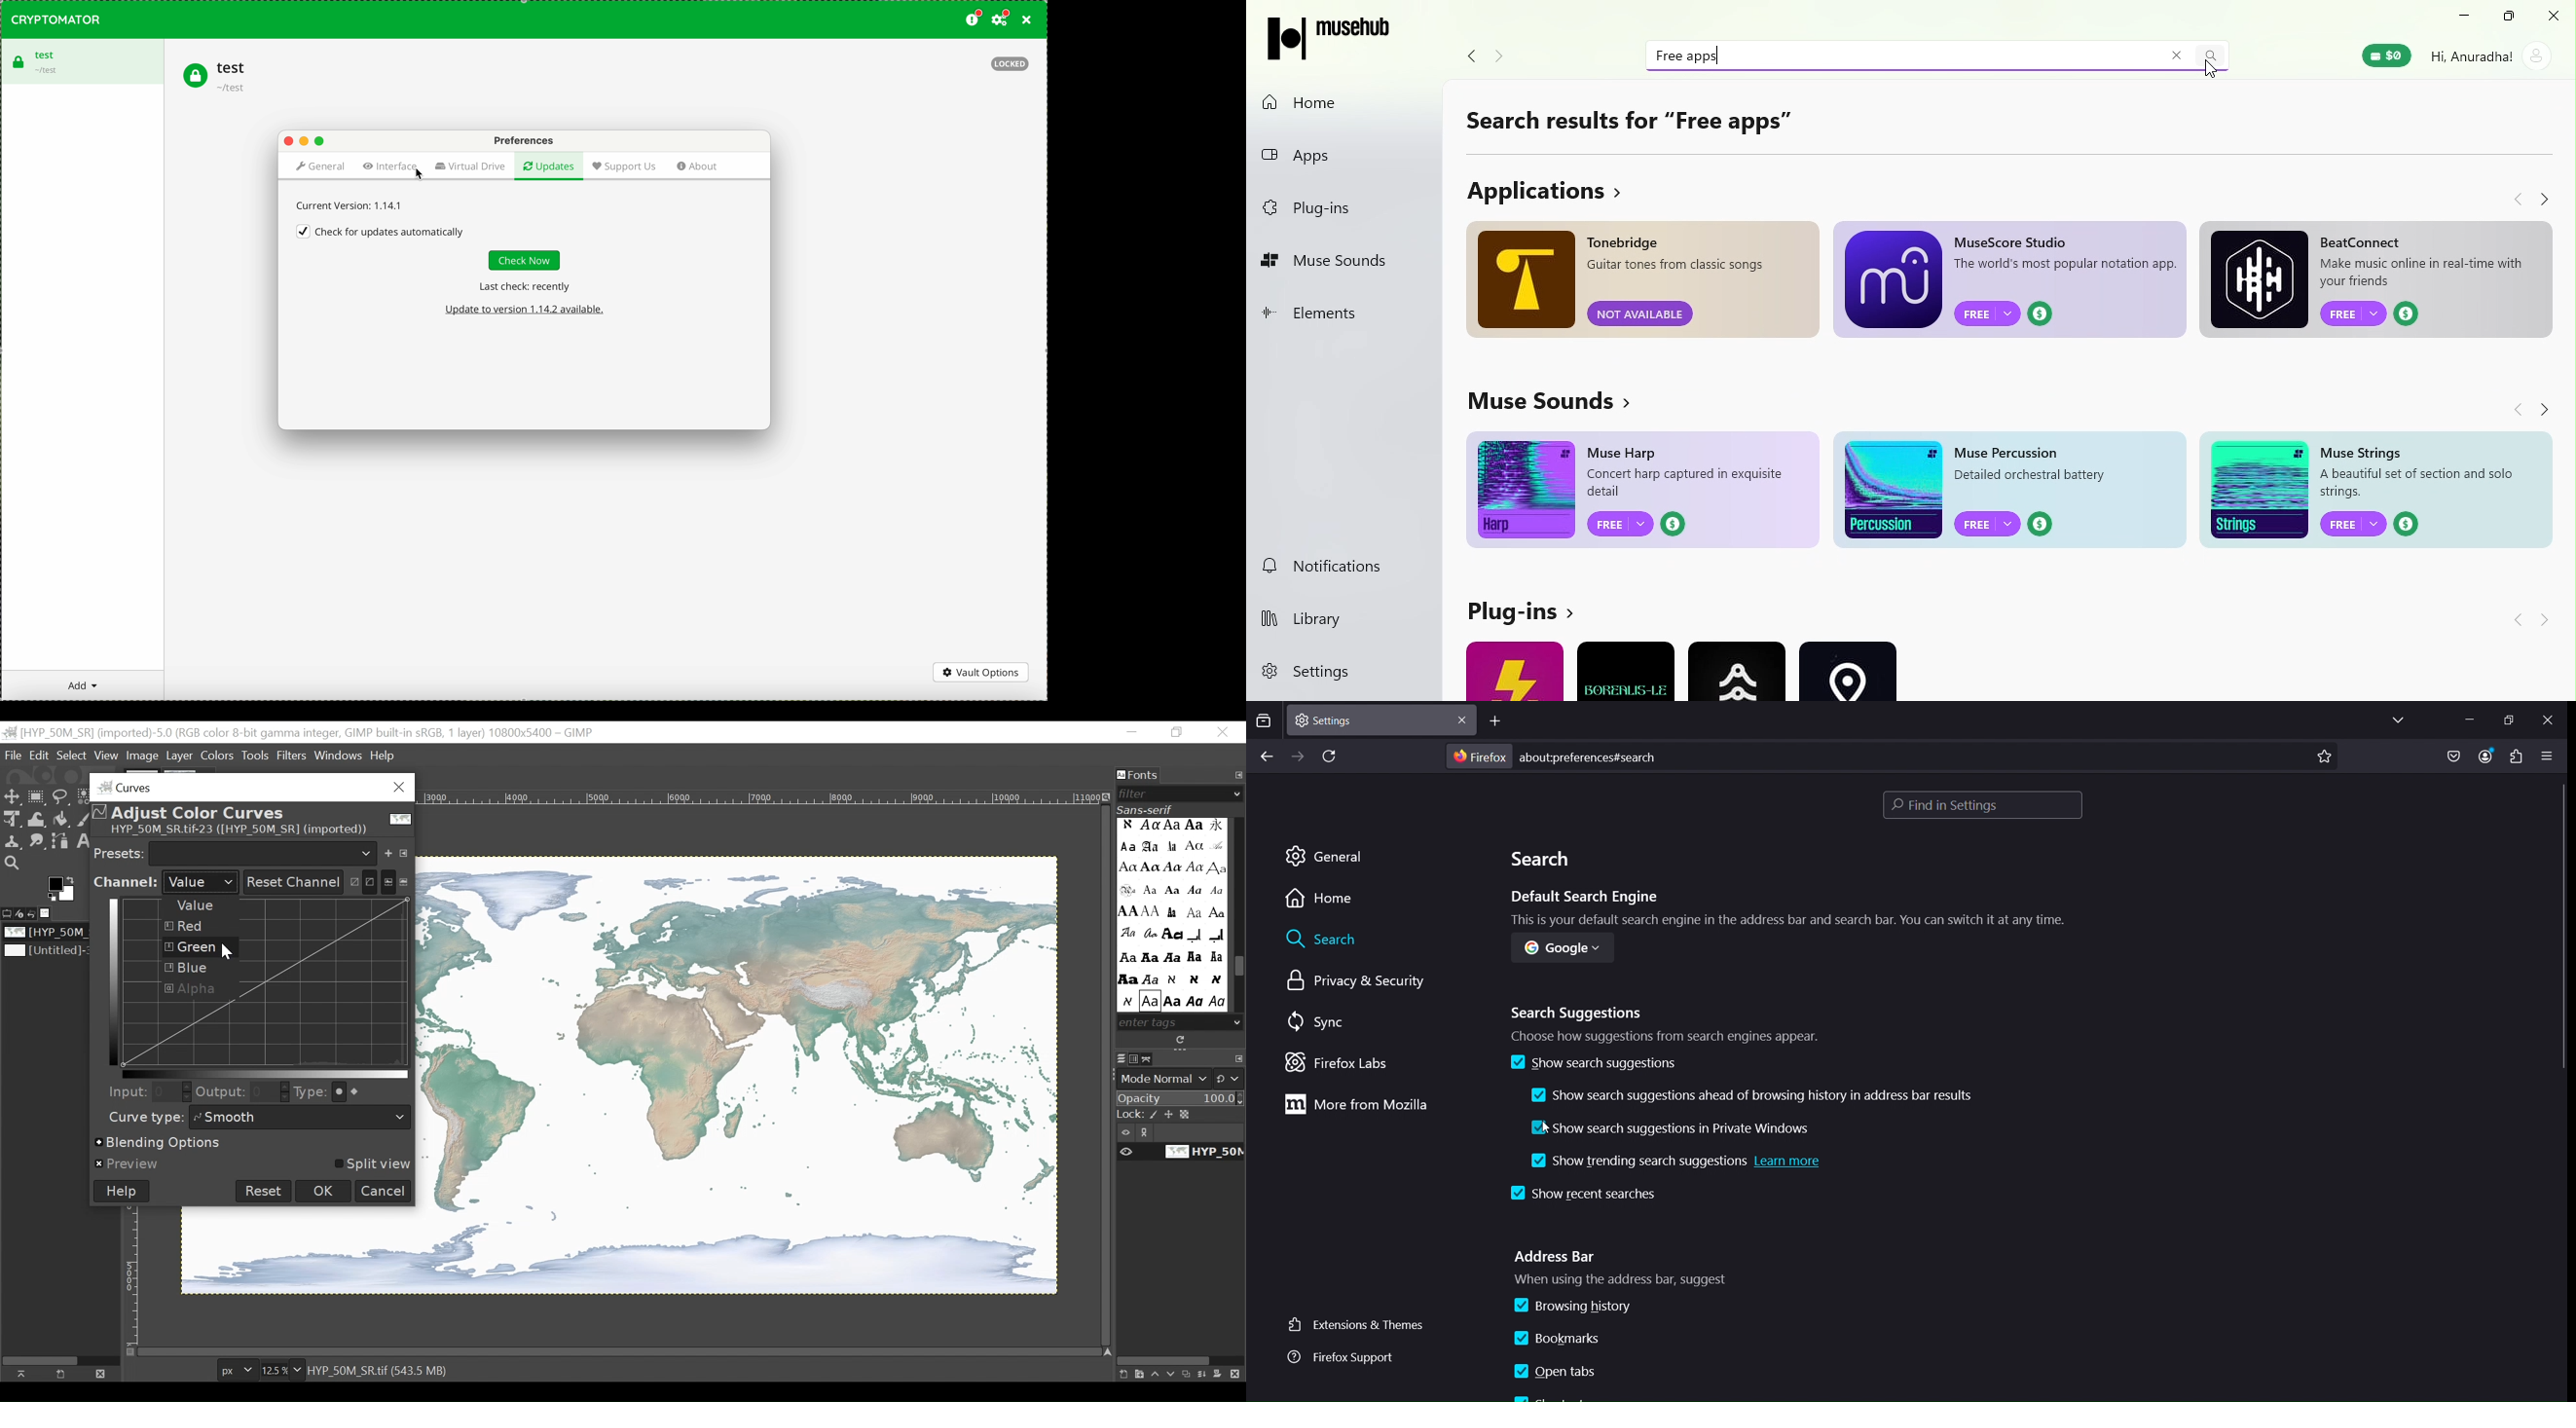 Image resolution: width=2576 pixels, height=1428 pixels. What do you see at coordinates (1524, 613) in the screenshot?
I see `View more` at bounding box center [1524, 613].